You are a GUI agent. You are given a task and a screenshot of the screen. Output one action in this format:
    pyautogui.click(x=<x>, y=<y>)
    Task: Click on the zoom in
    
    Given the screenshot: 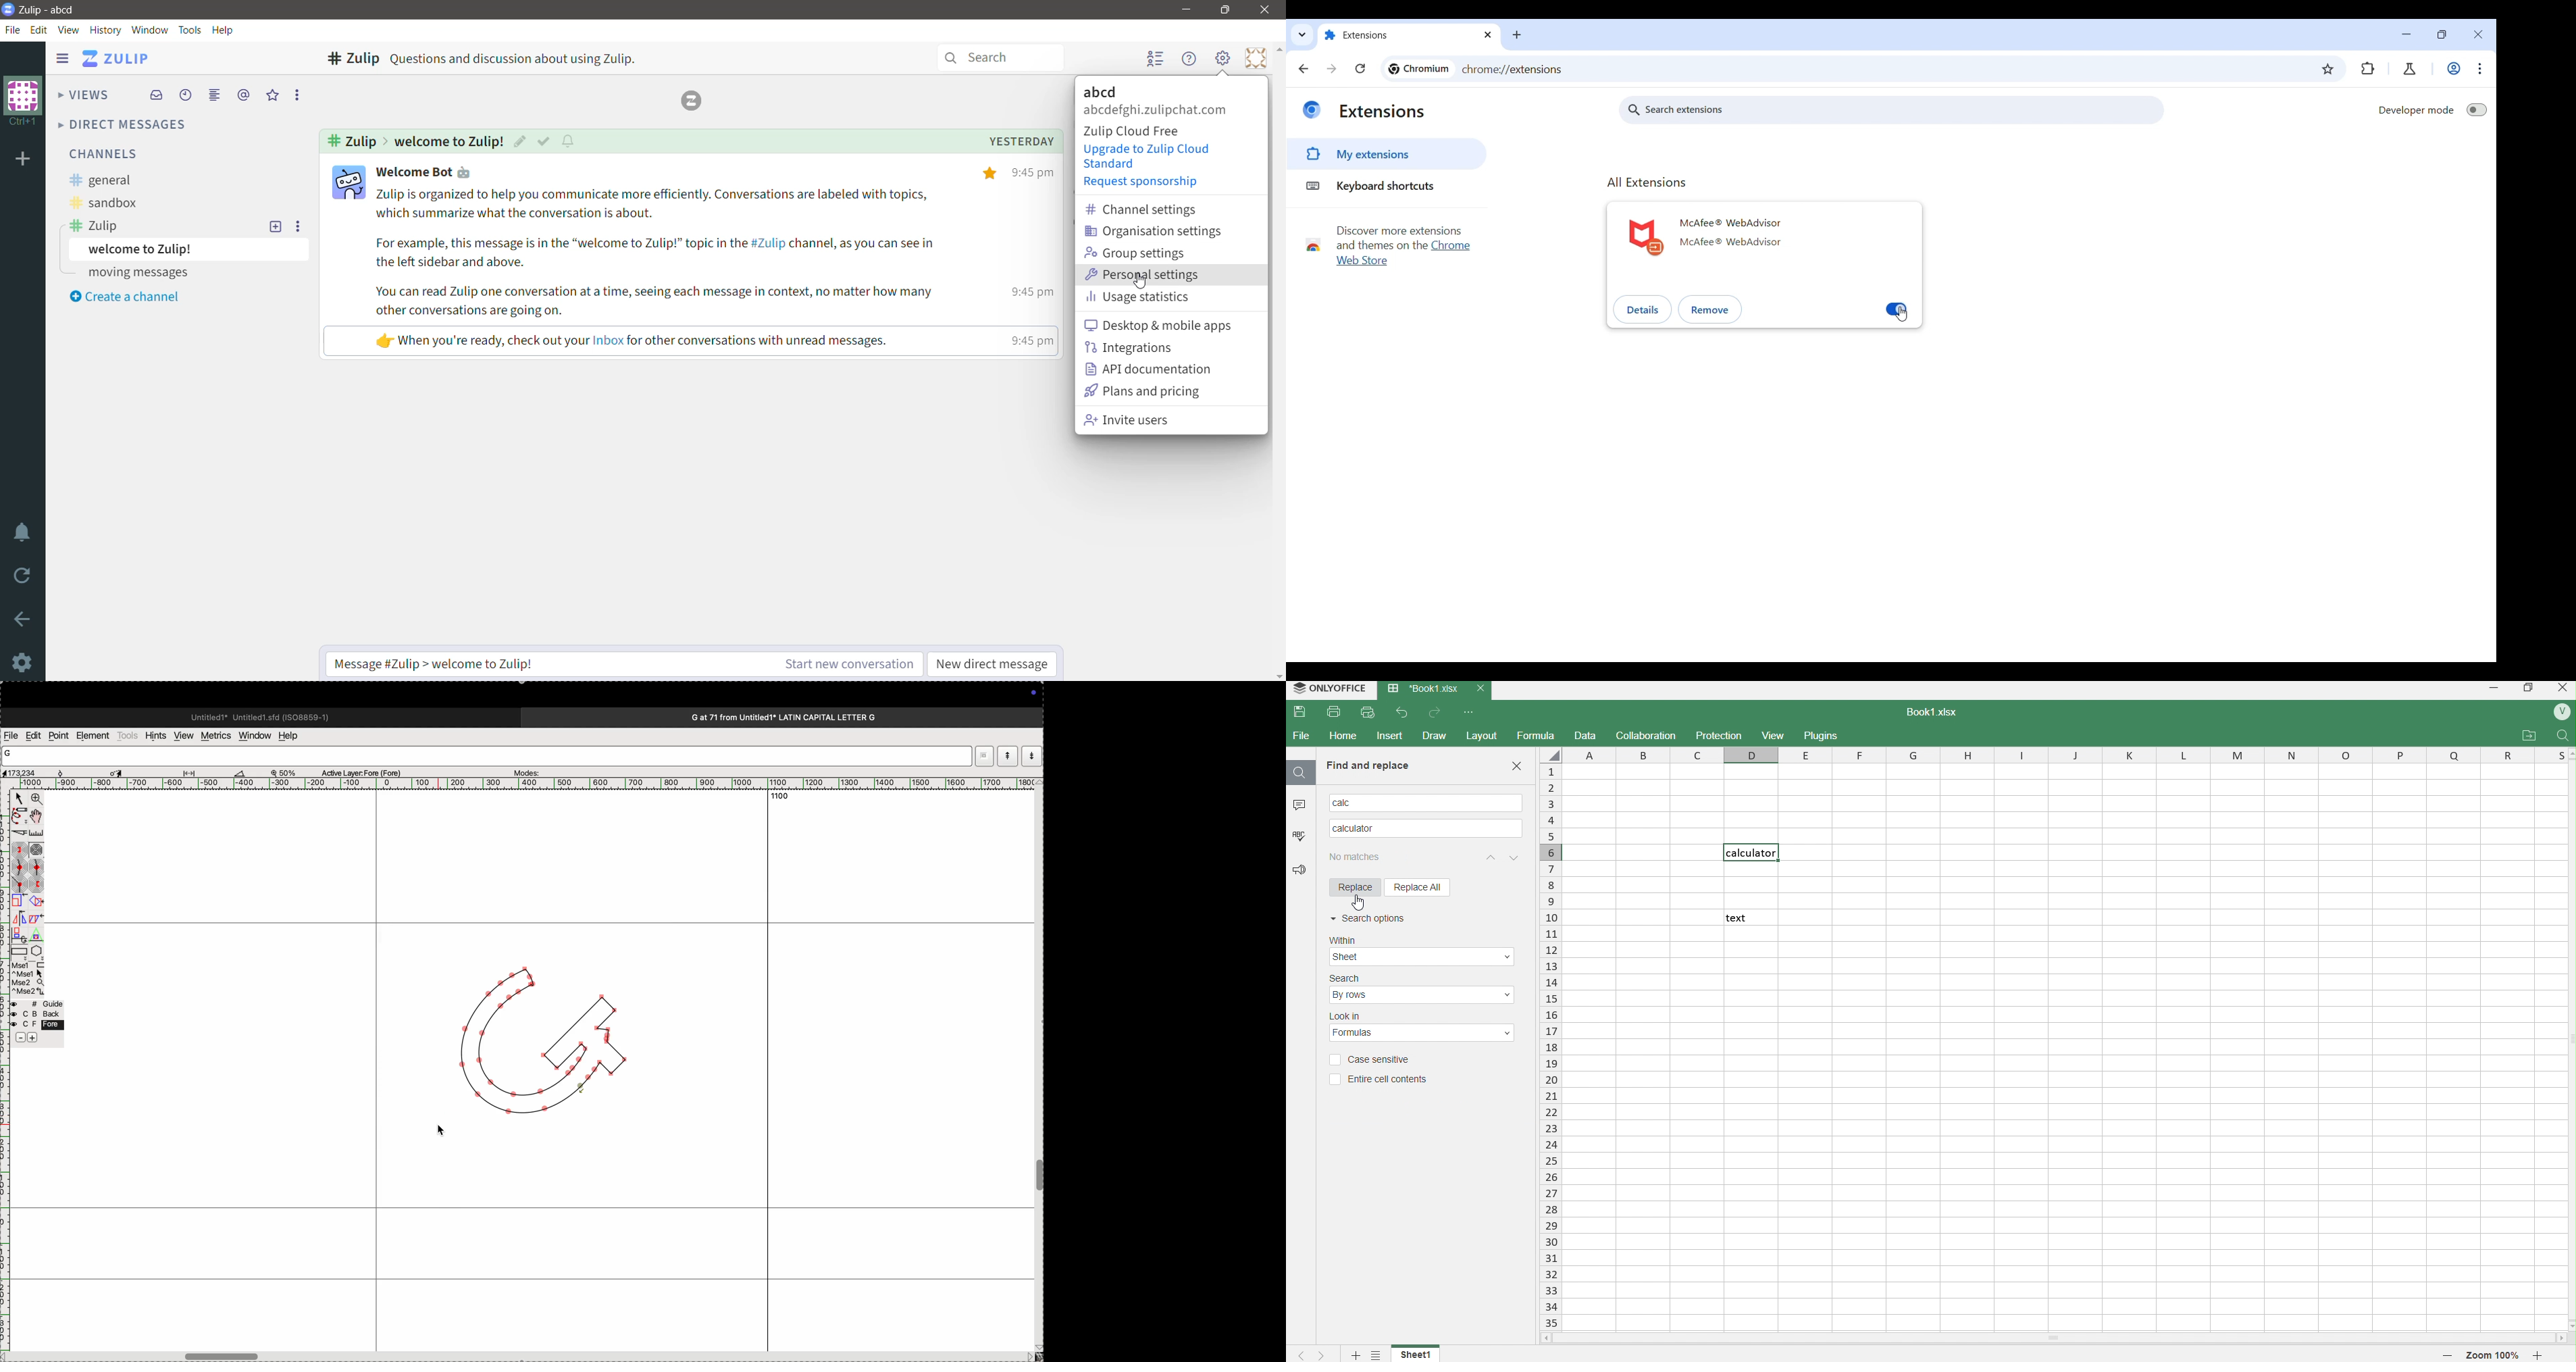 What is the action you would take?
    pyautogui.click(x=2540, y=1355)
    